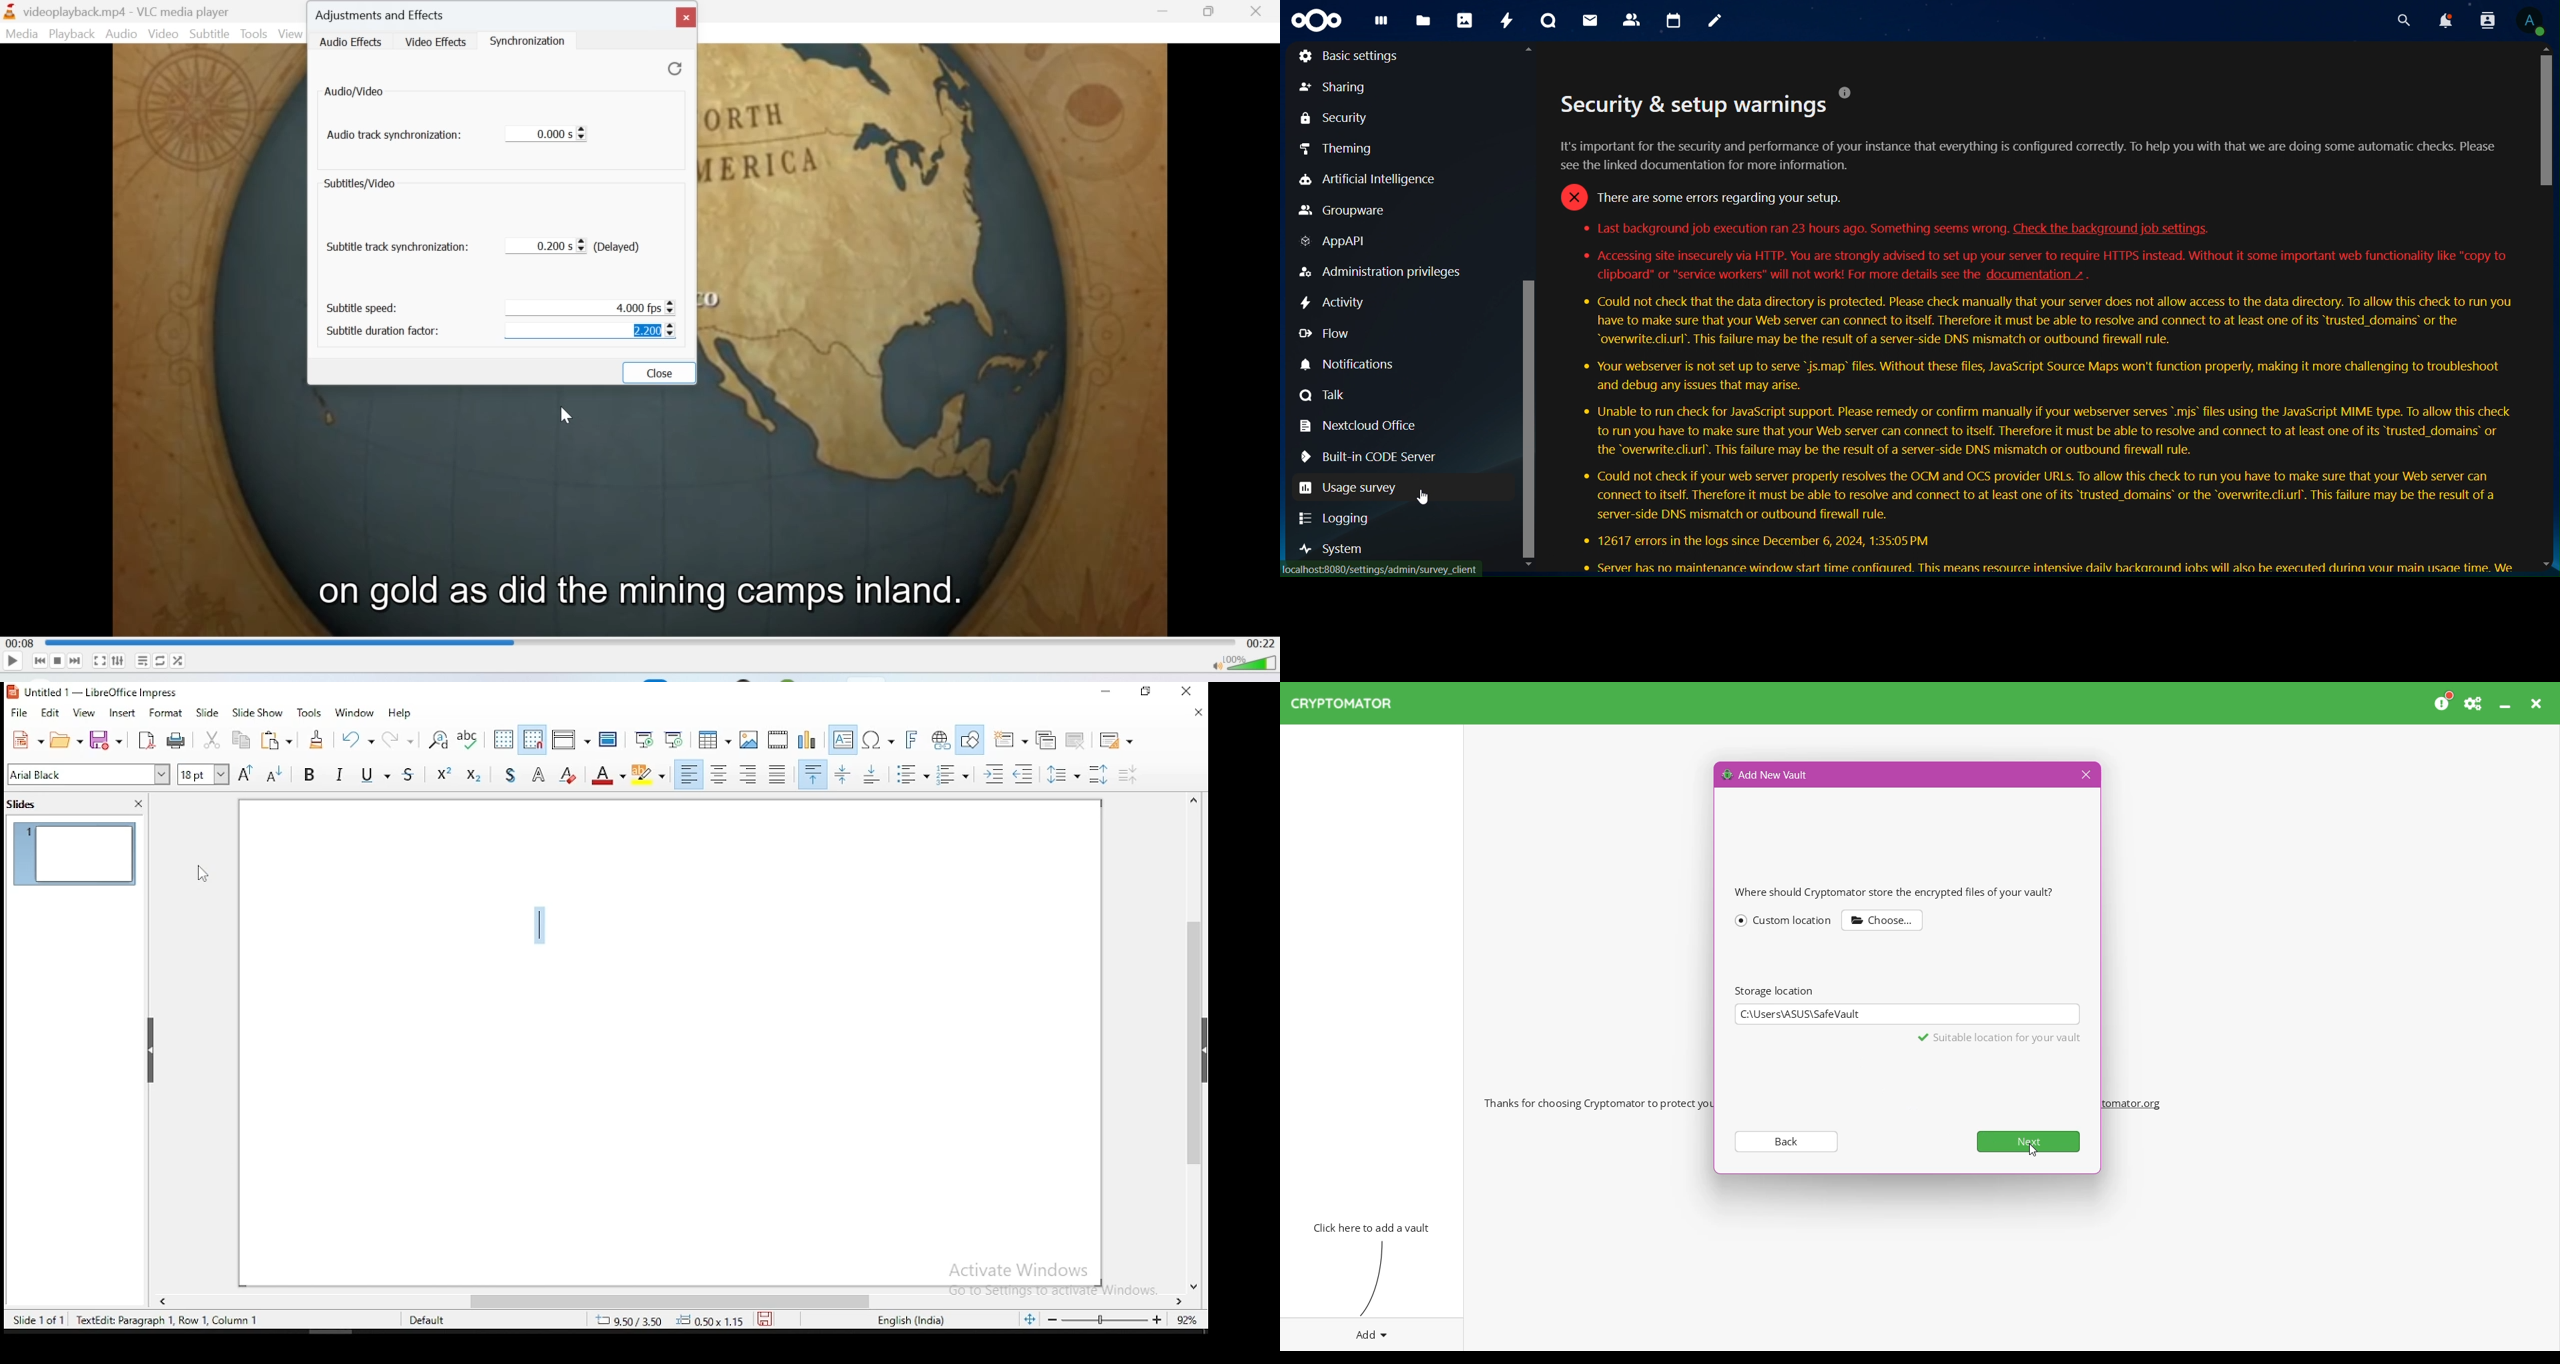 The image size is (2576, 1372). I want to click on talk, so click(1549, 21).